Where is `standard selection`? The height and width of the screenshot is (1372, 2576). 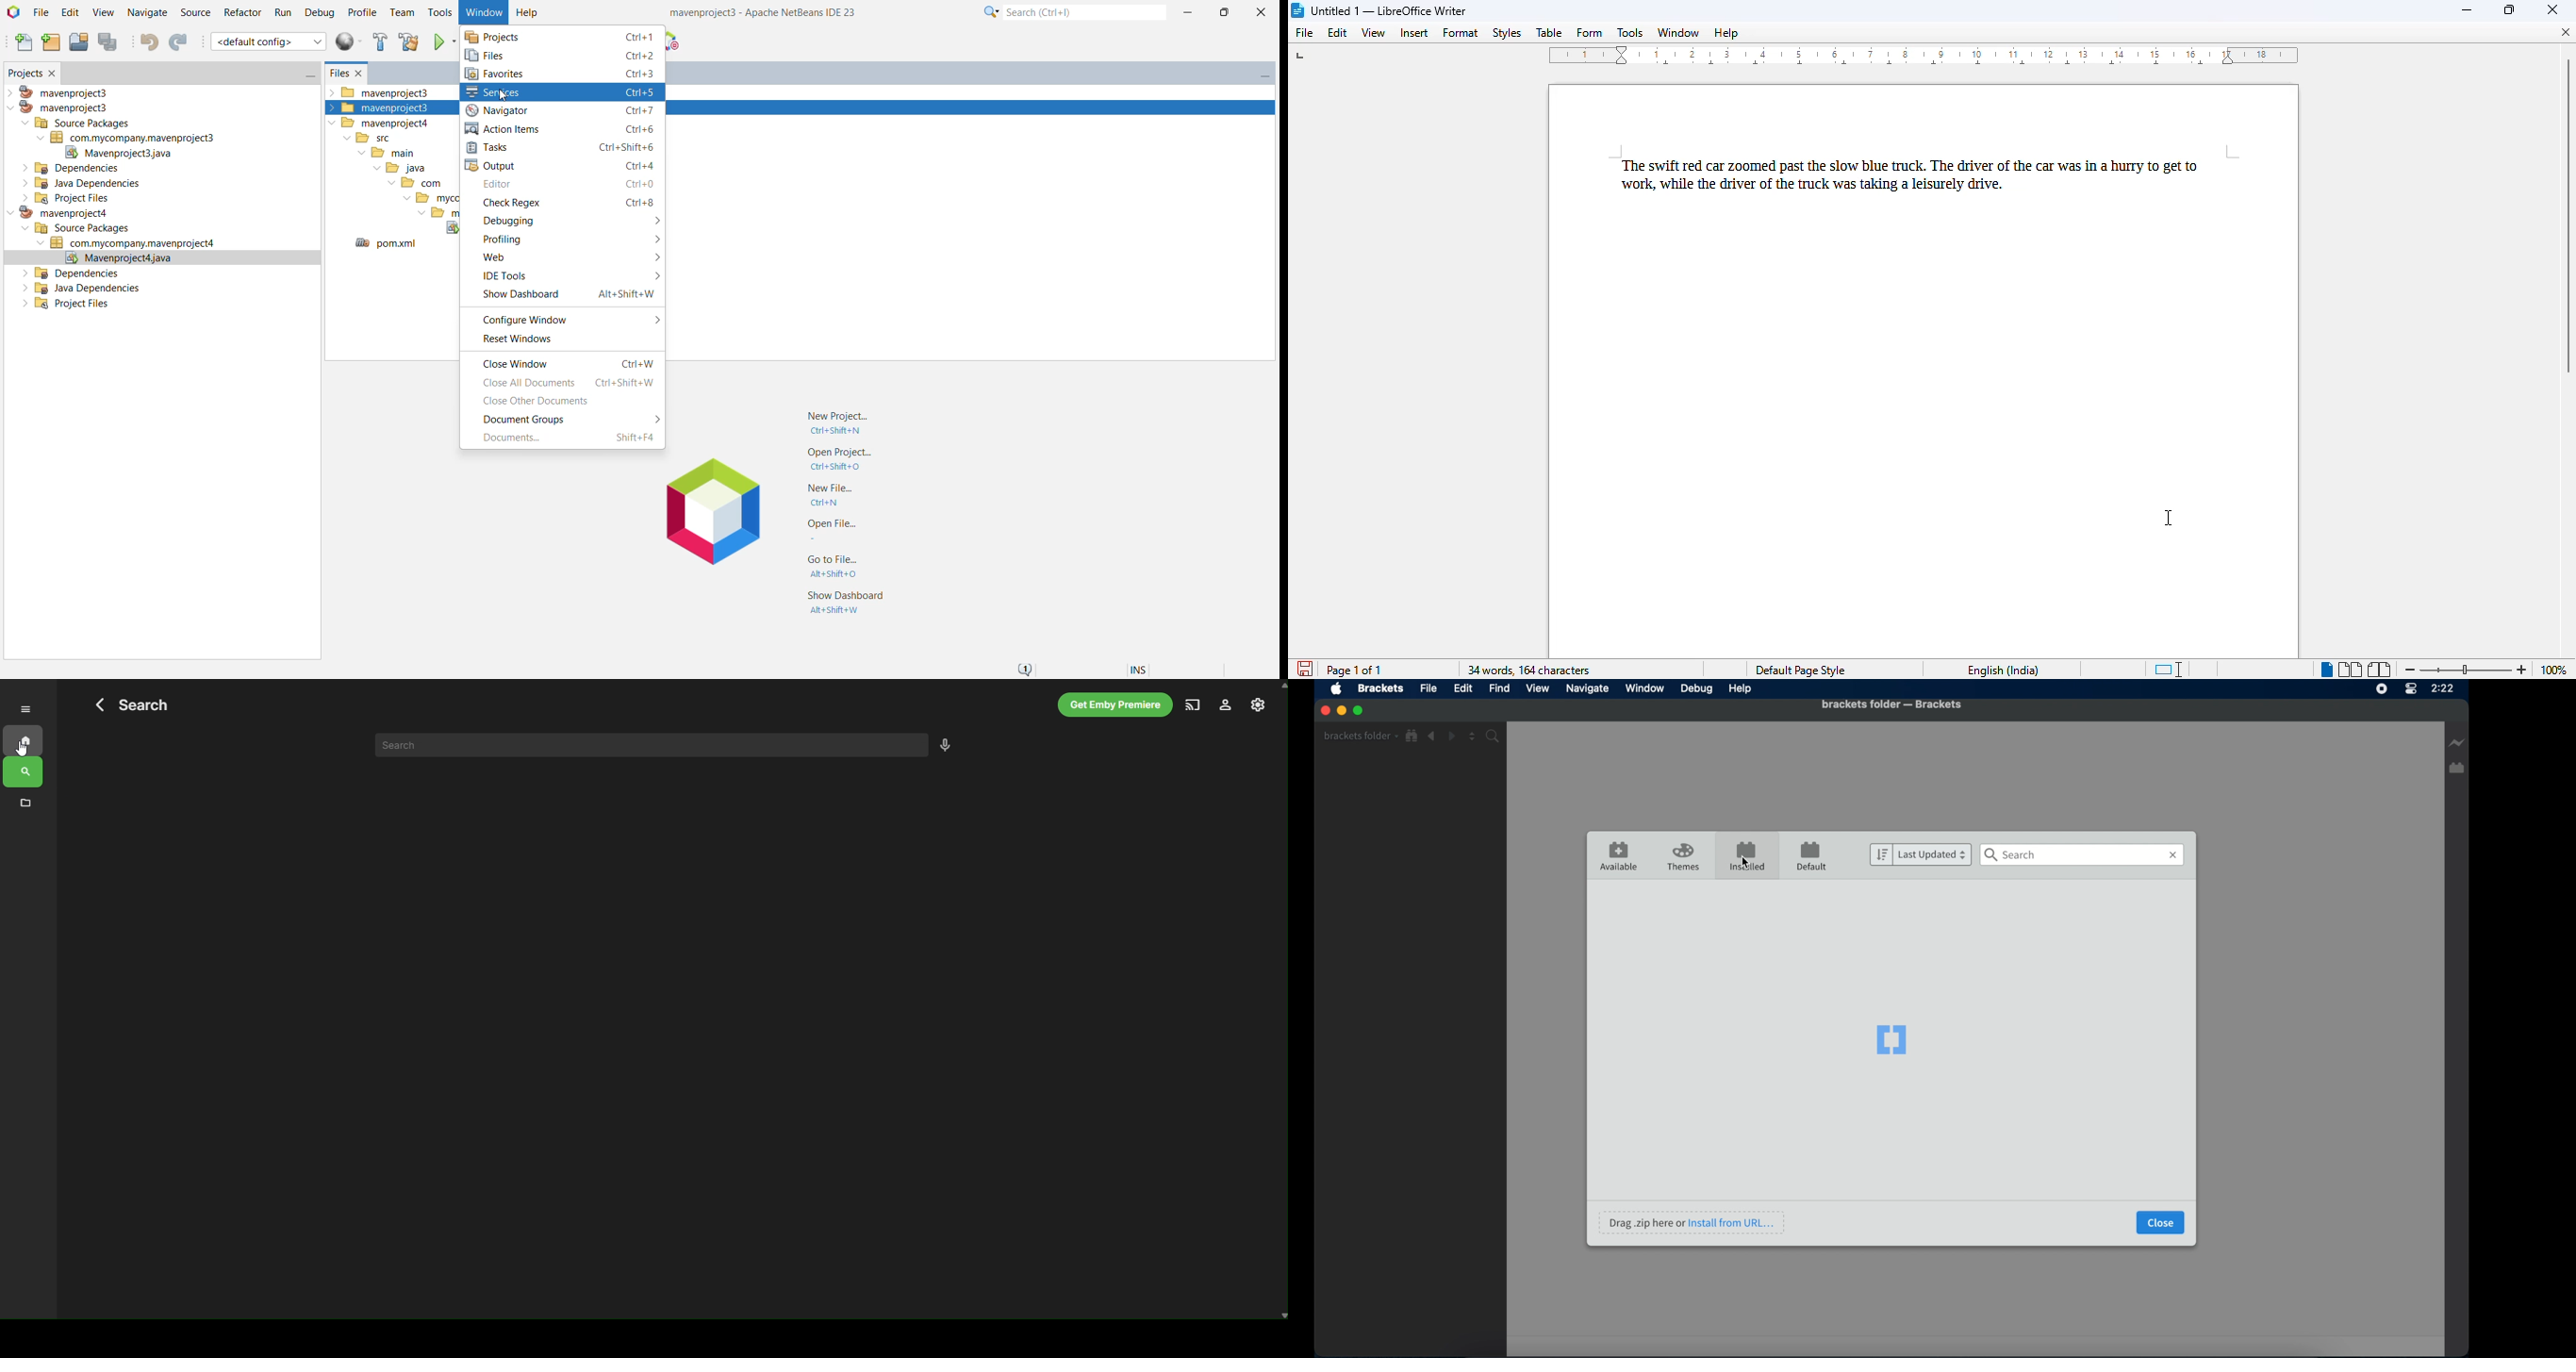 standard selection is located at coordinates (2169, 670).